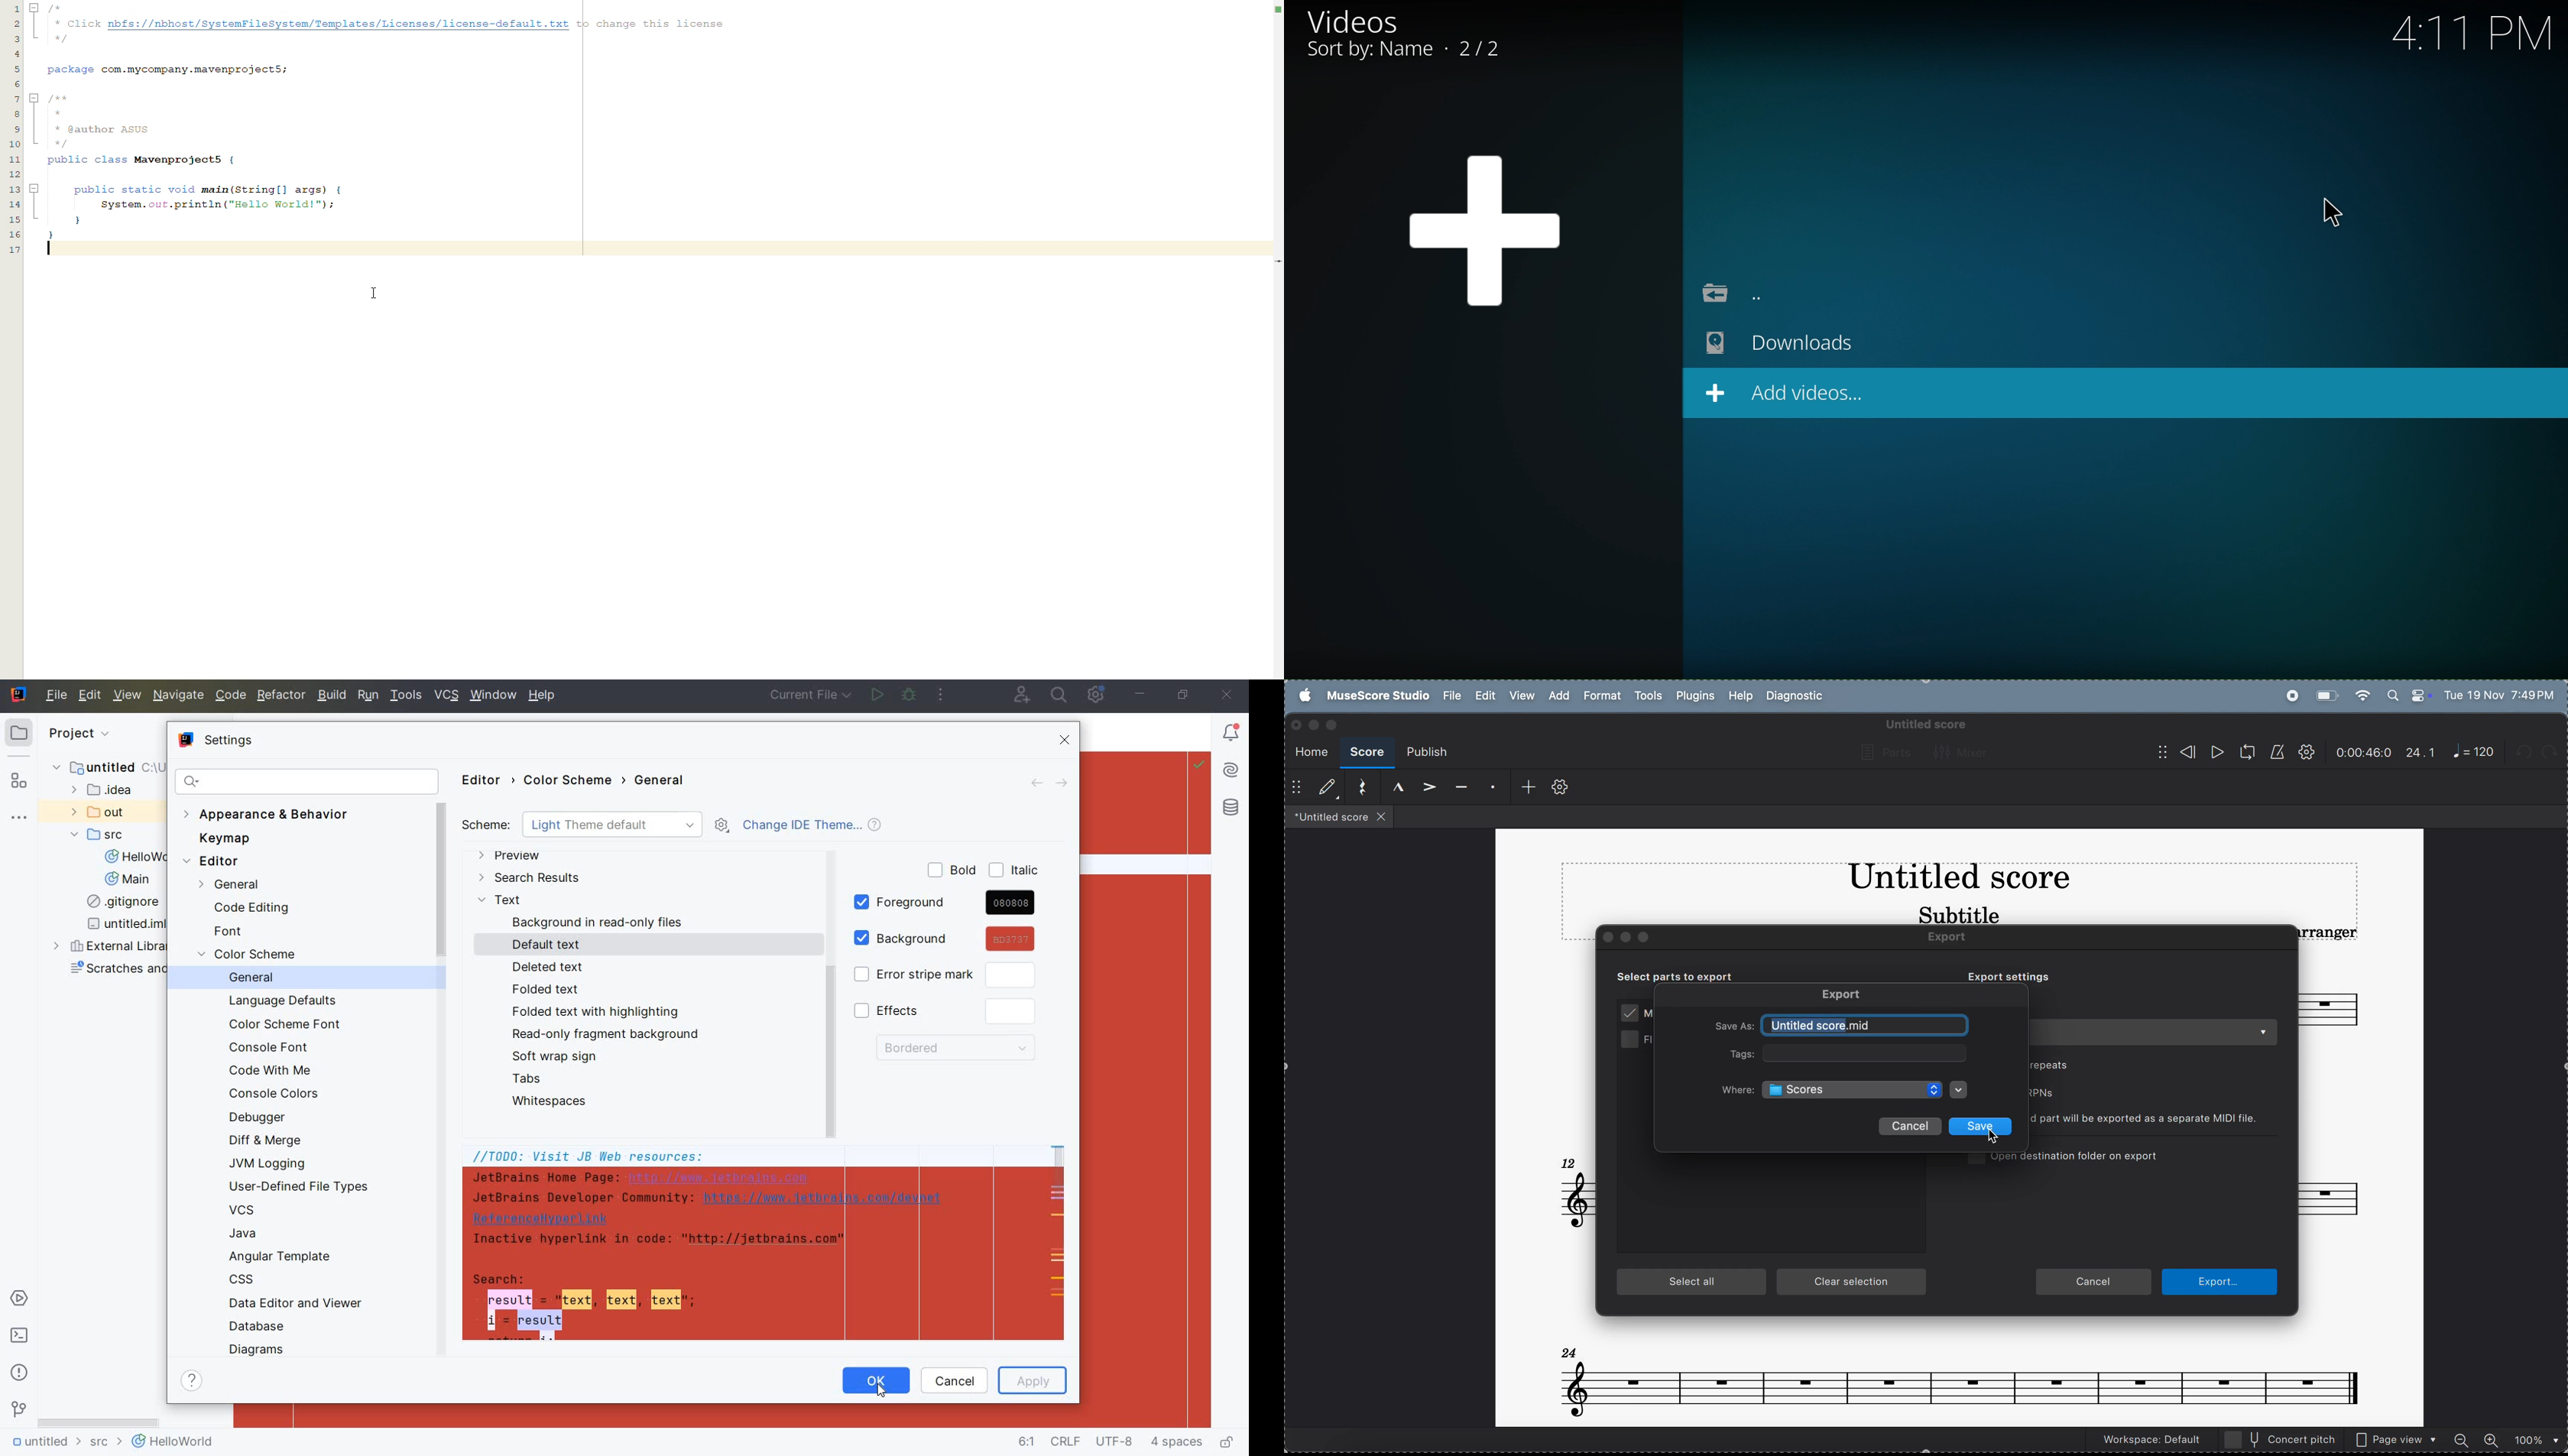 The height and width of the screenshot is (1456, 2576). What do you see at coordinates (1693, 697) in the screenshot?
I see `plugins` at bounding box center [1693, 697].